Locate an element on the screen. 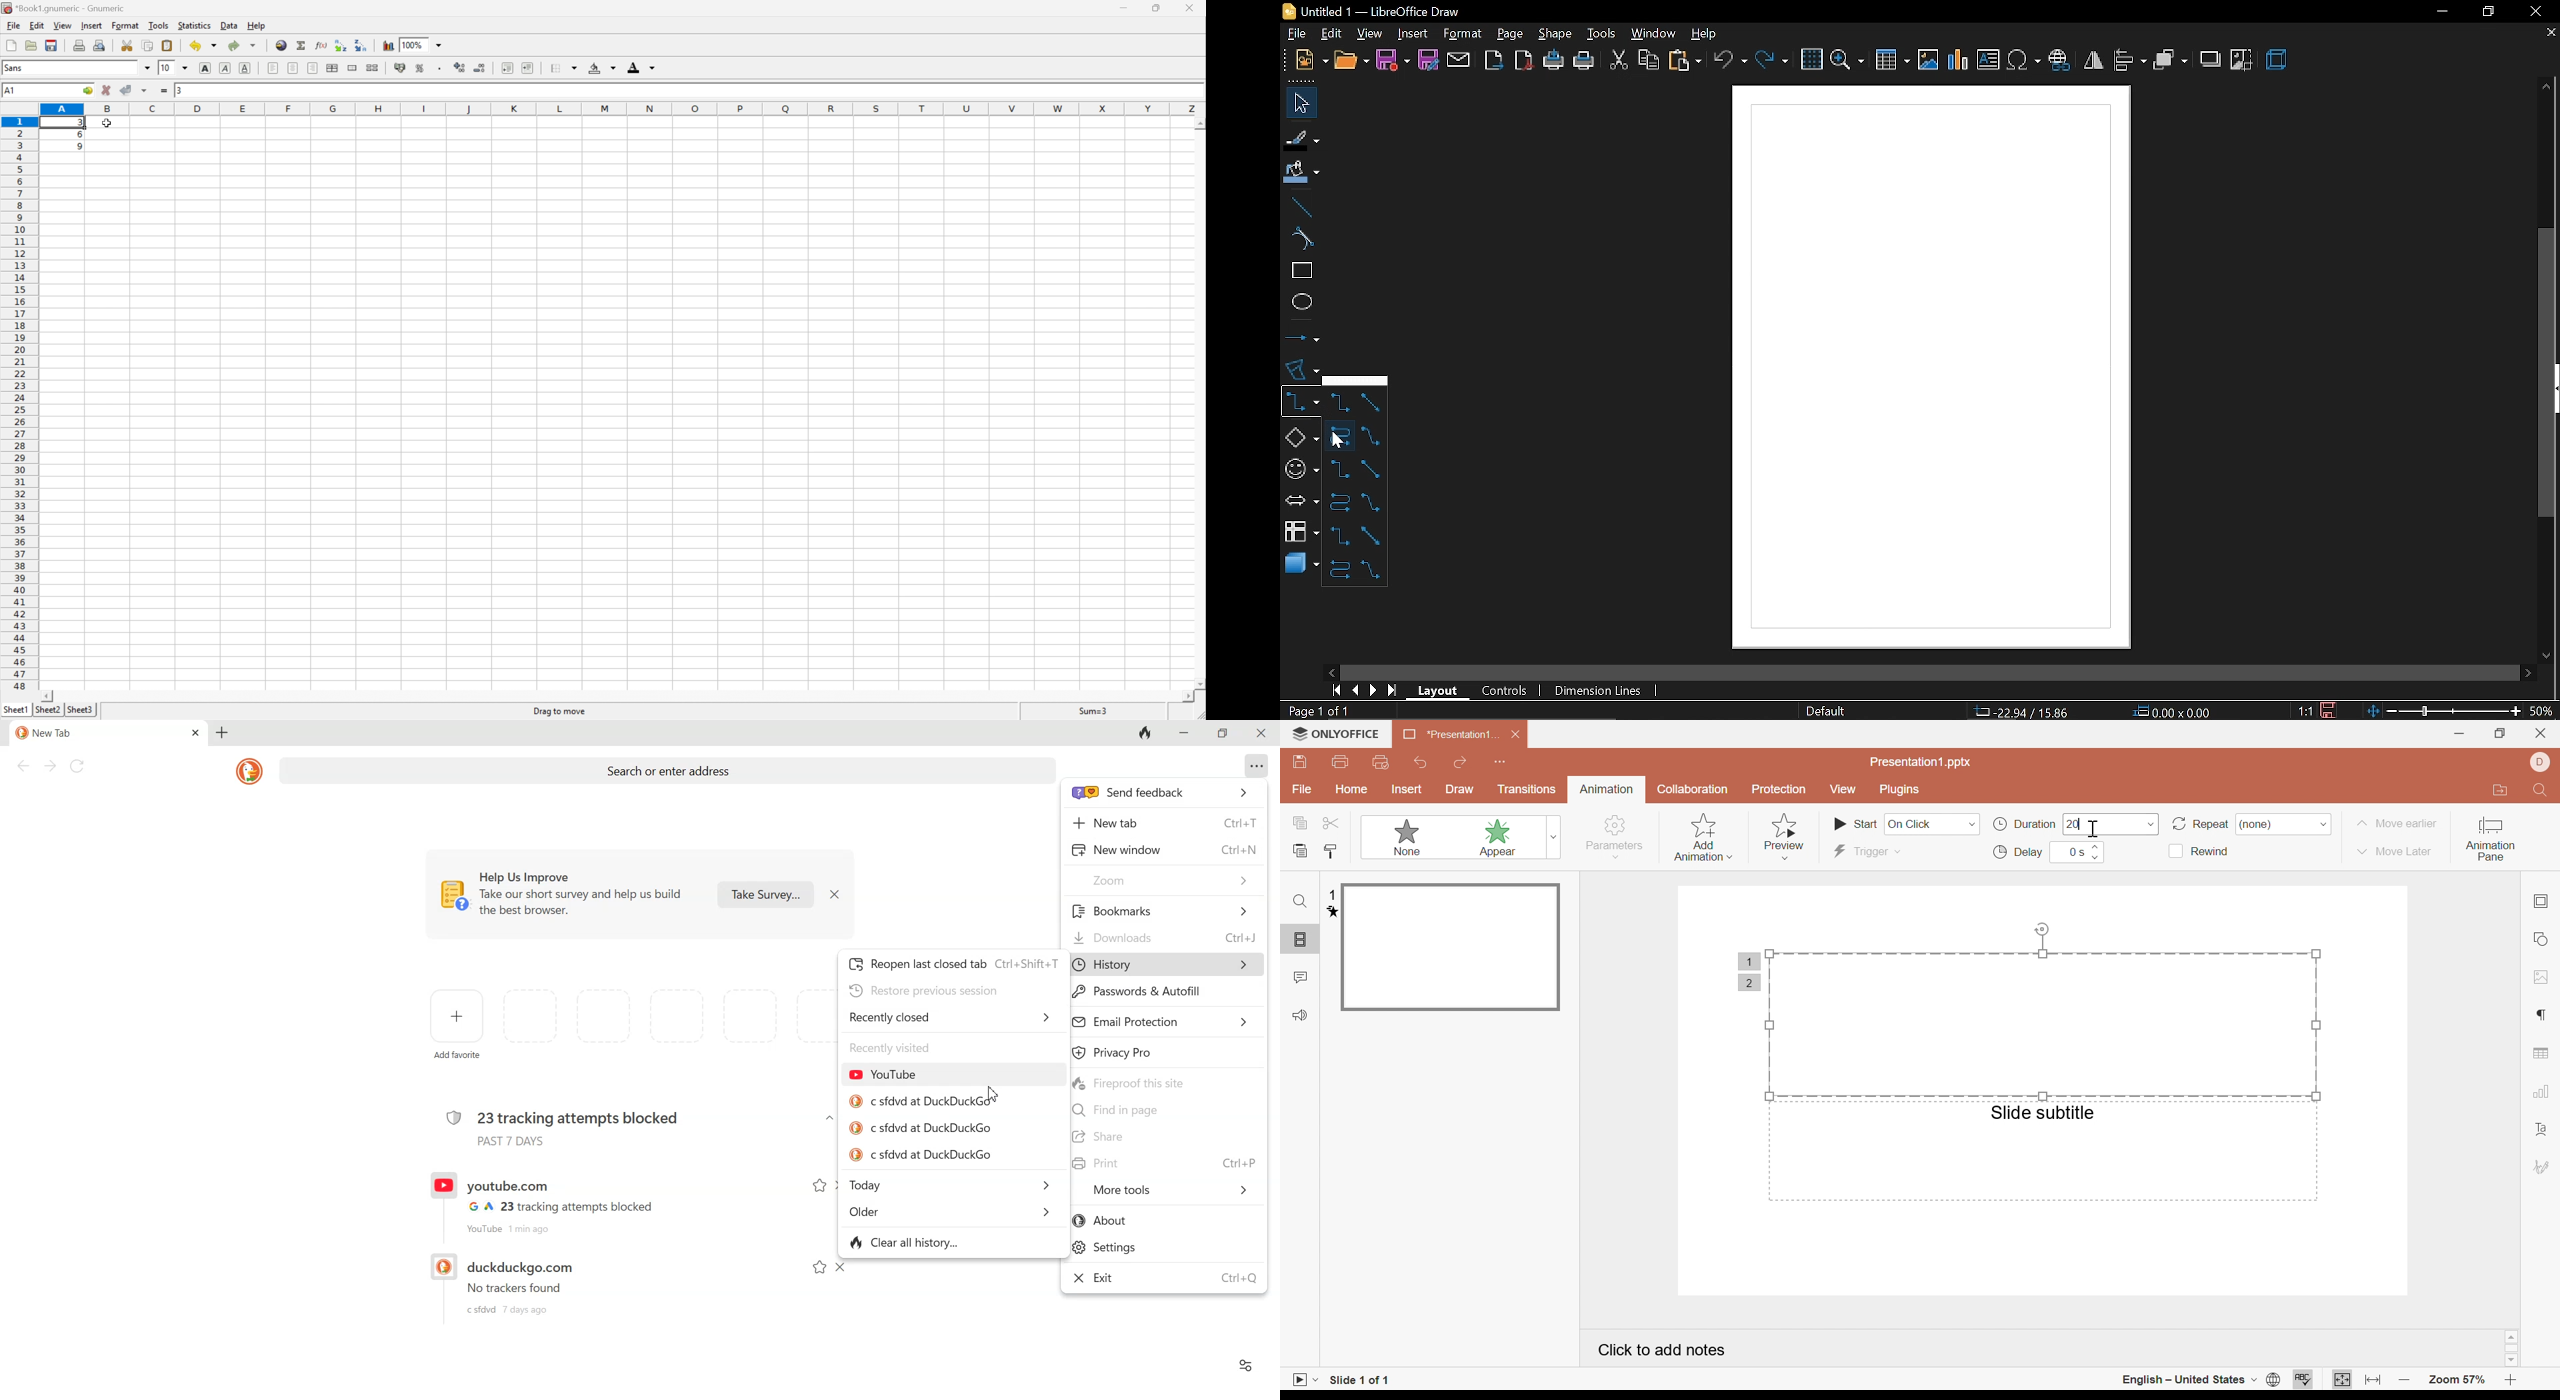 The height and width of the screenshot is (1400, 2576). grid is located at coordinates (1810, 59).